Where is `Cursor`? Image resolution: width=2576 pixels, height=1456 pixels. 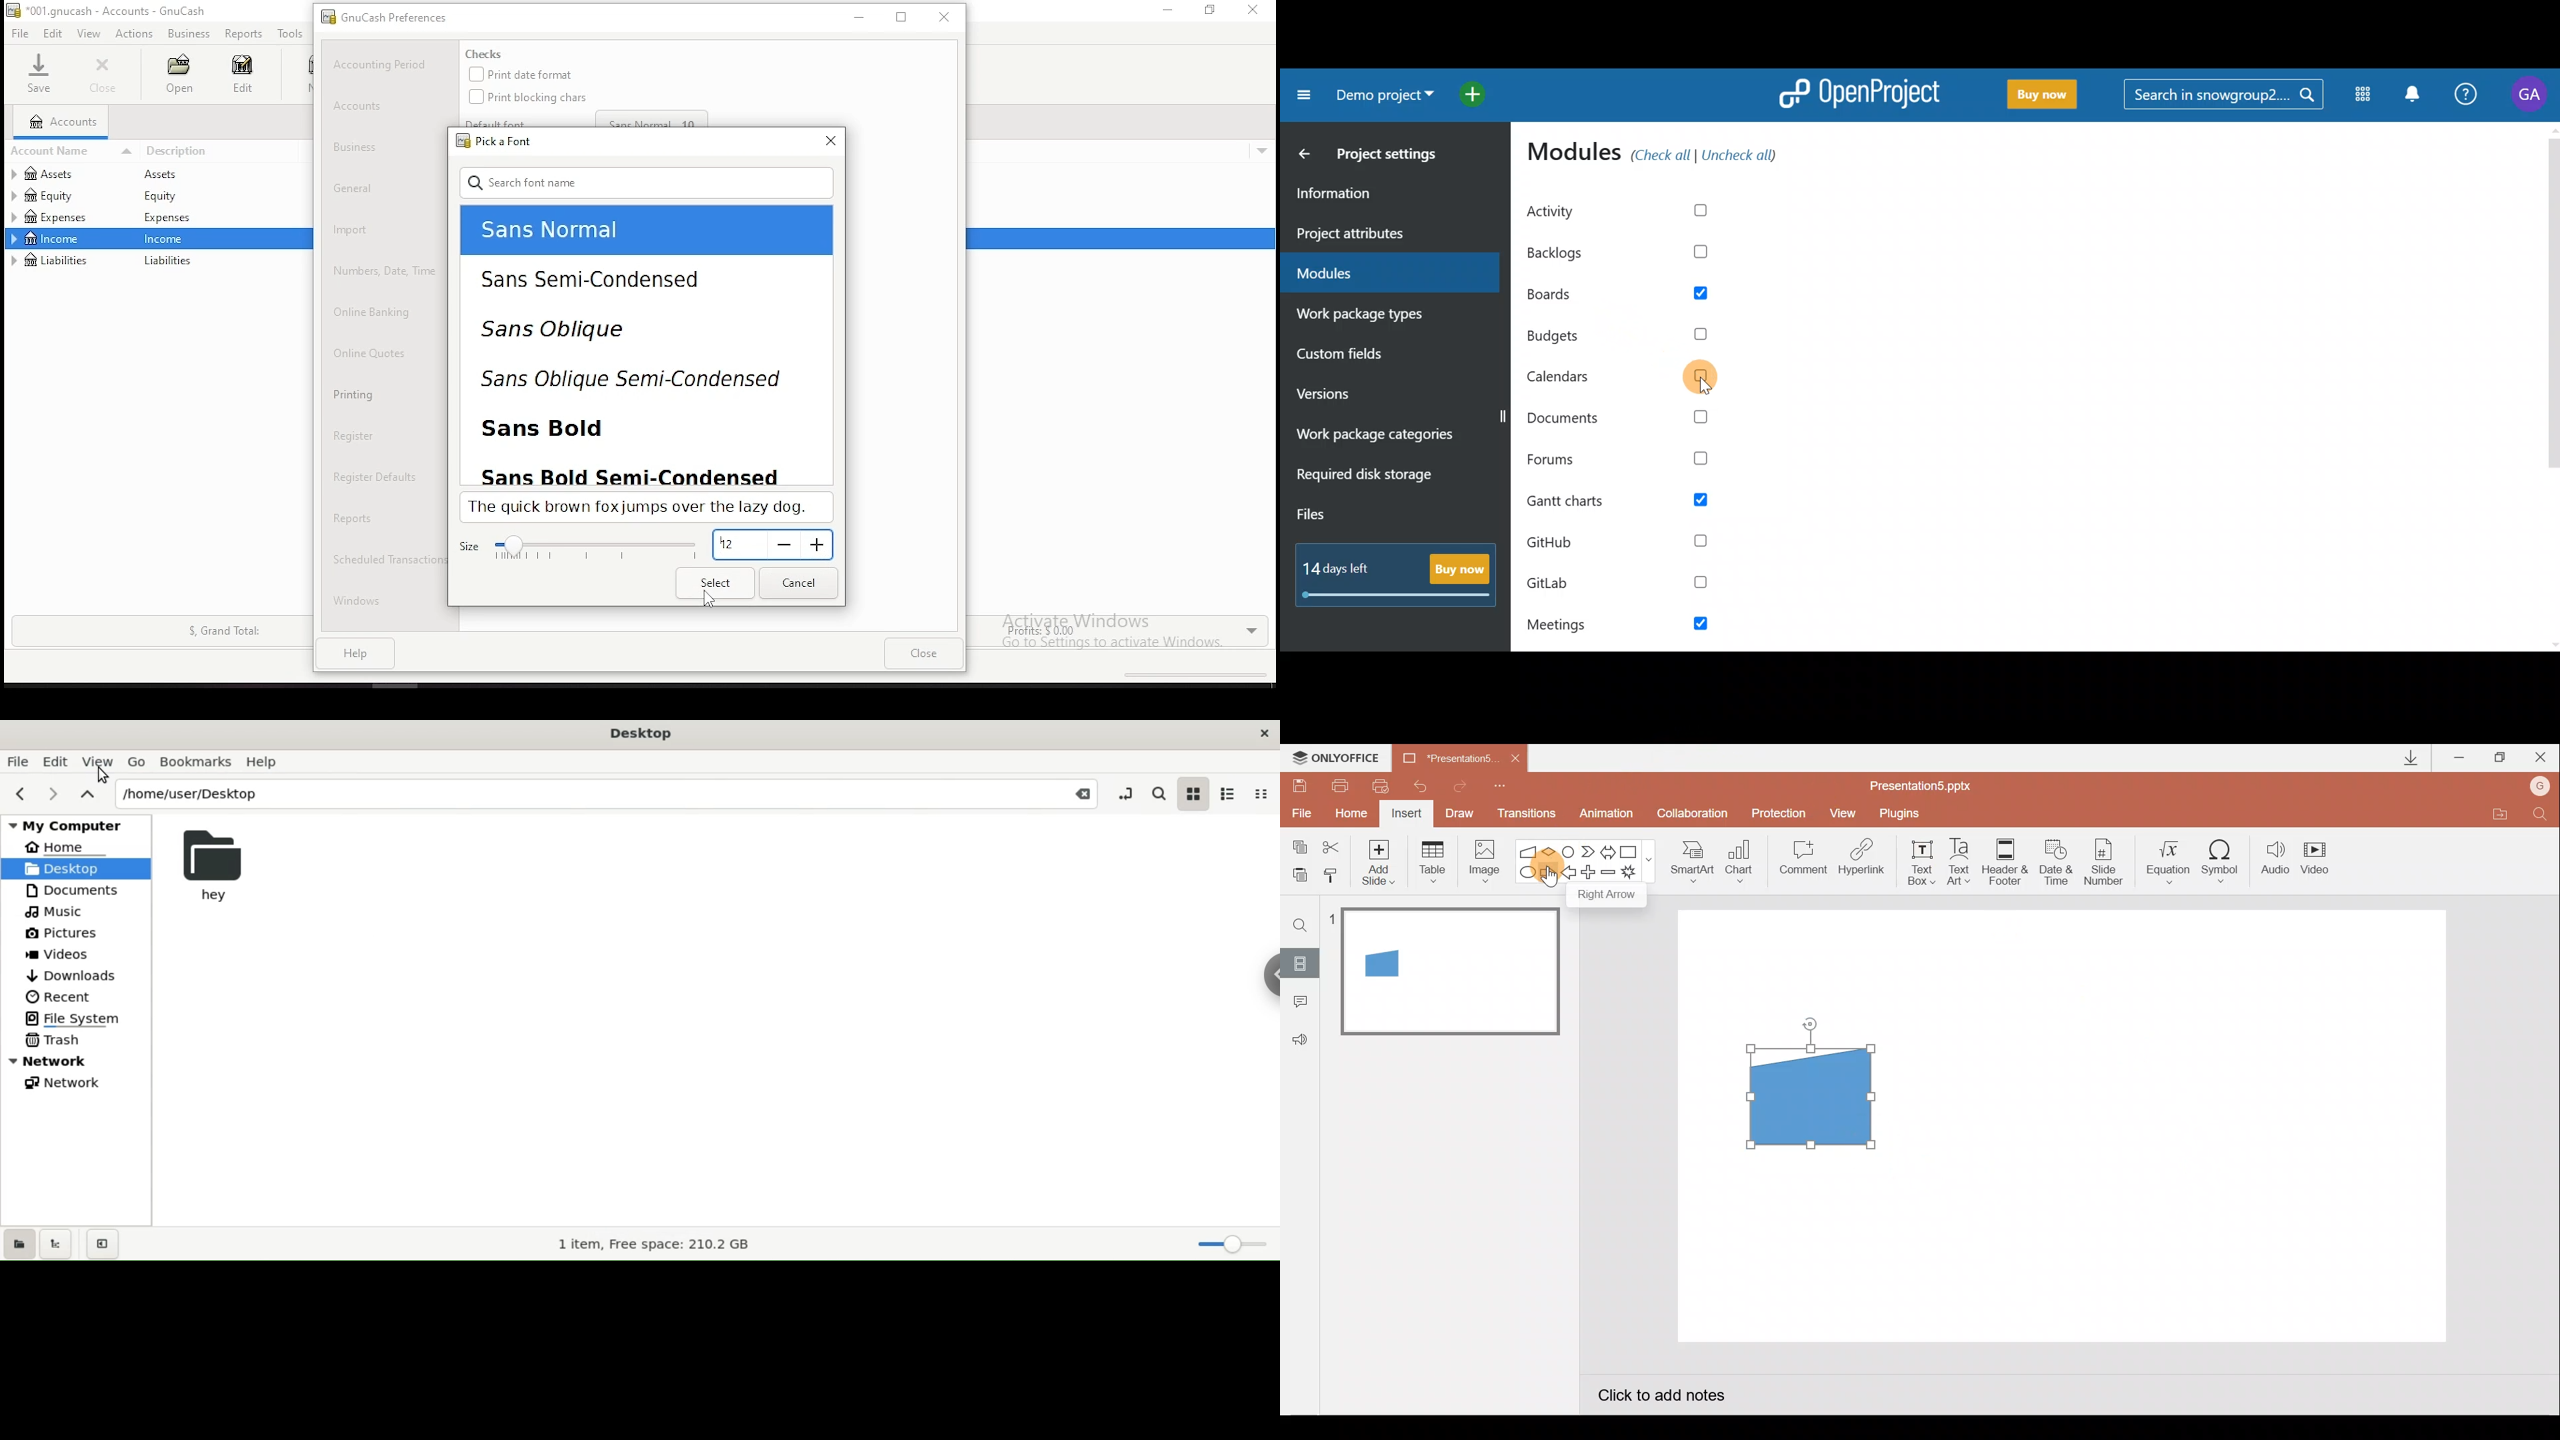
Cursor is located at coordinates (1551, 879).